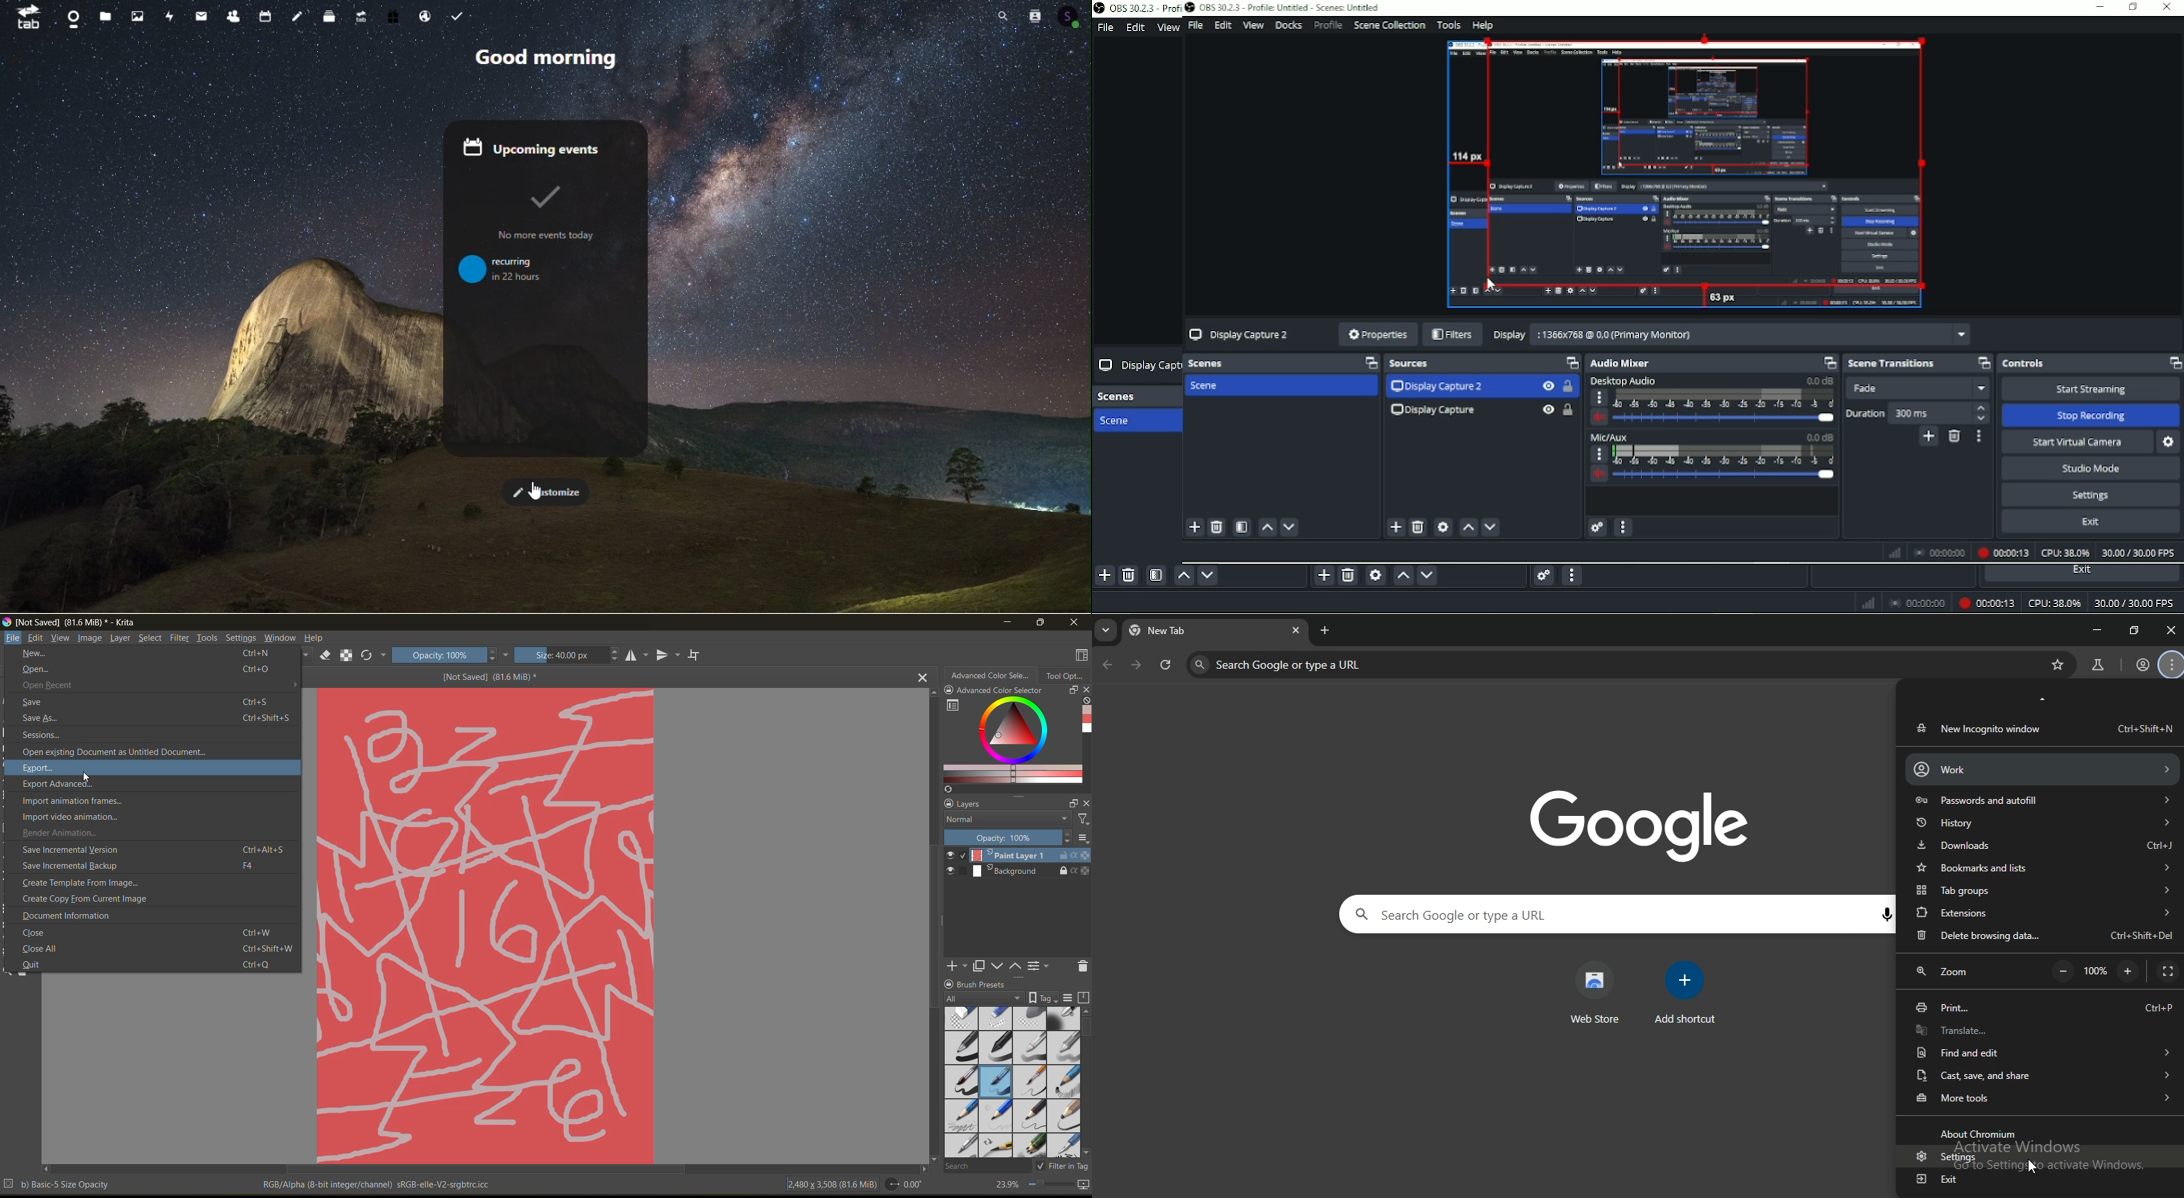  What do you see at coordinates (1917, 603) in the screenshot?
I see `00:00:00` at bounding box center [1917, 603].